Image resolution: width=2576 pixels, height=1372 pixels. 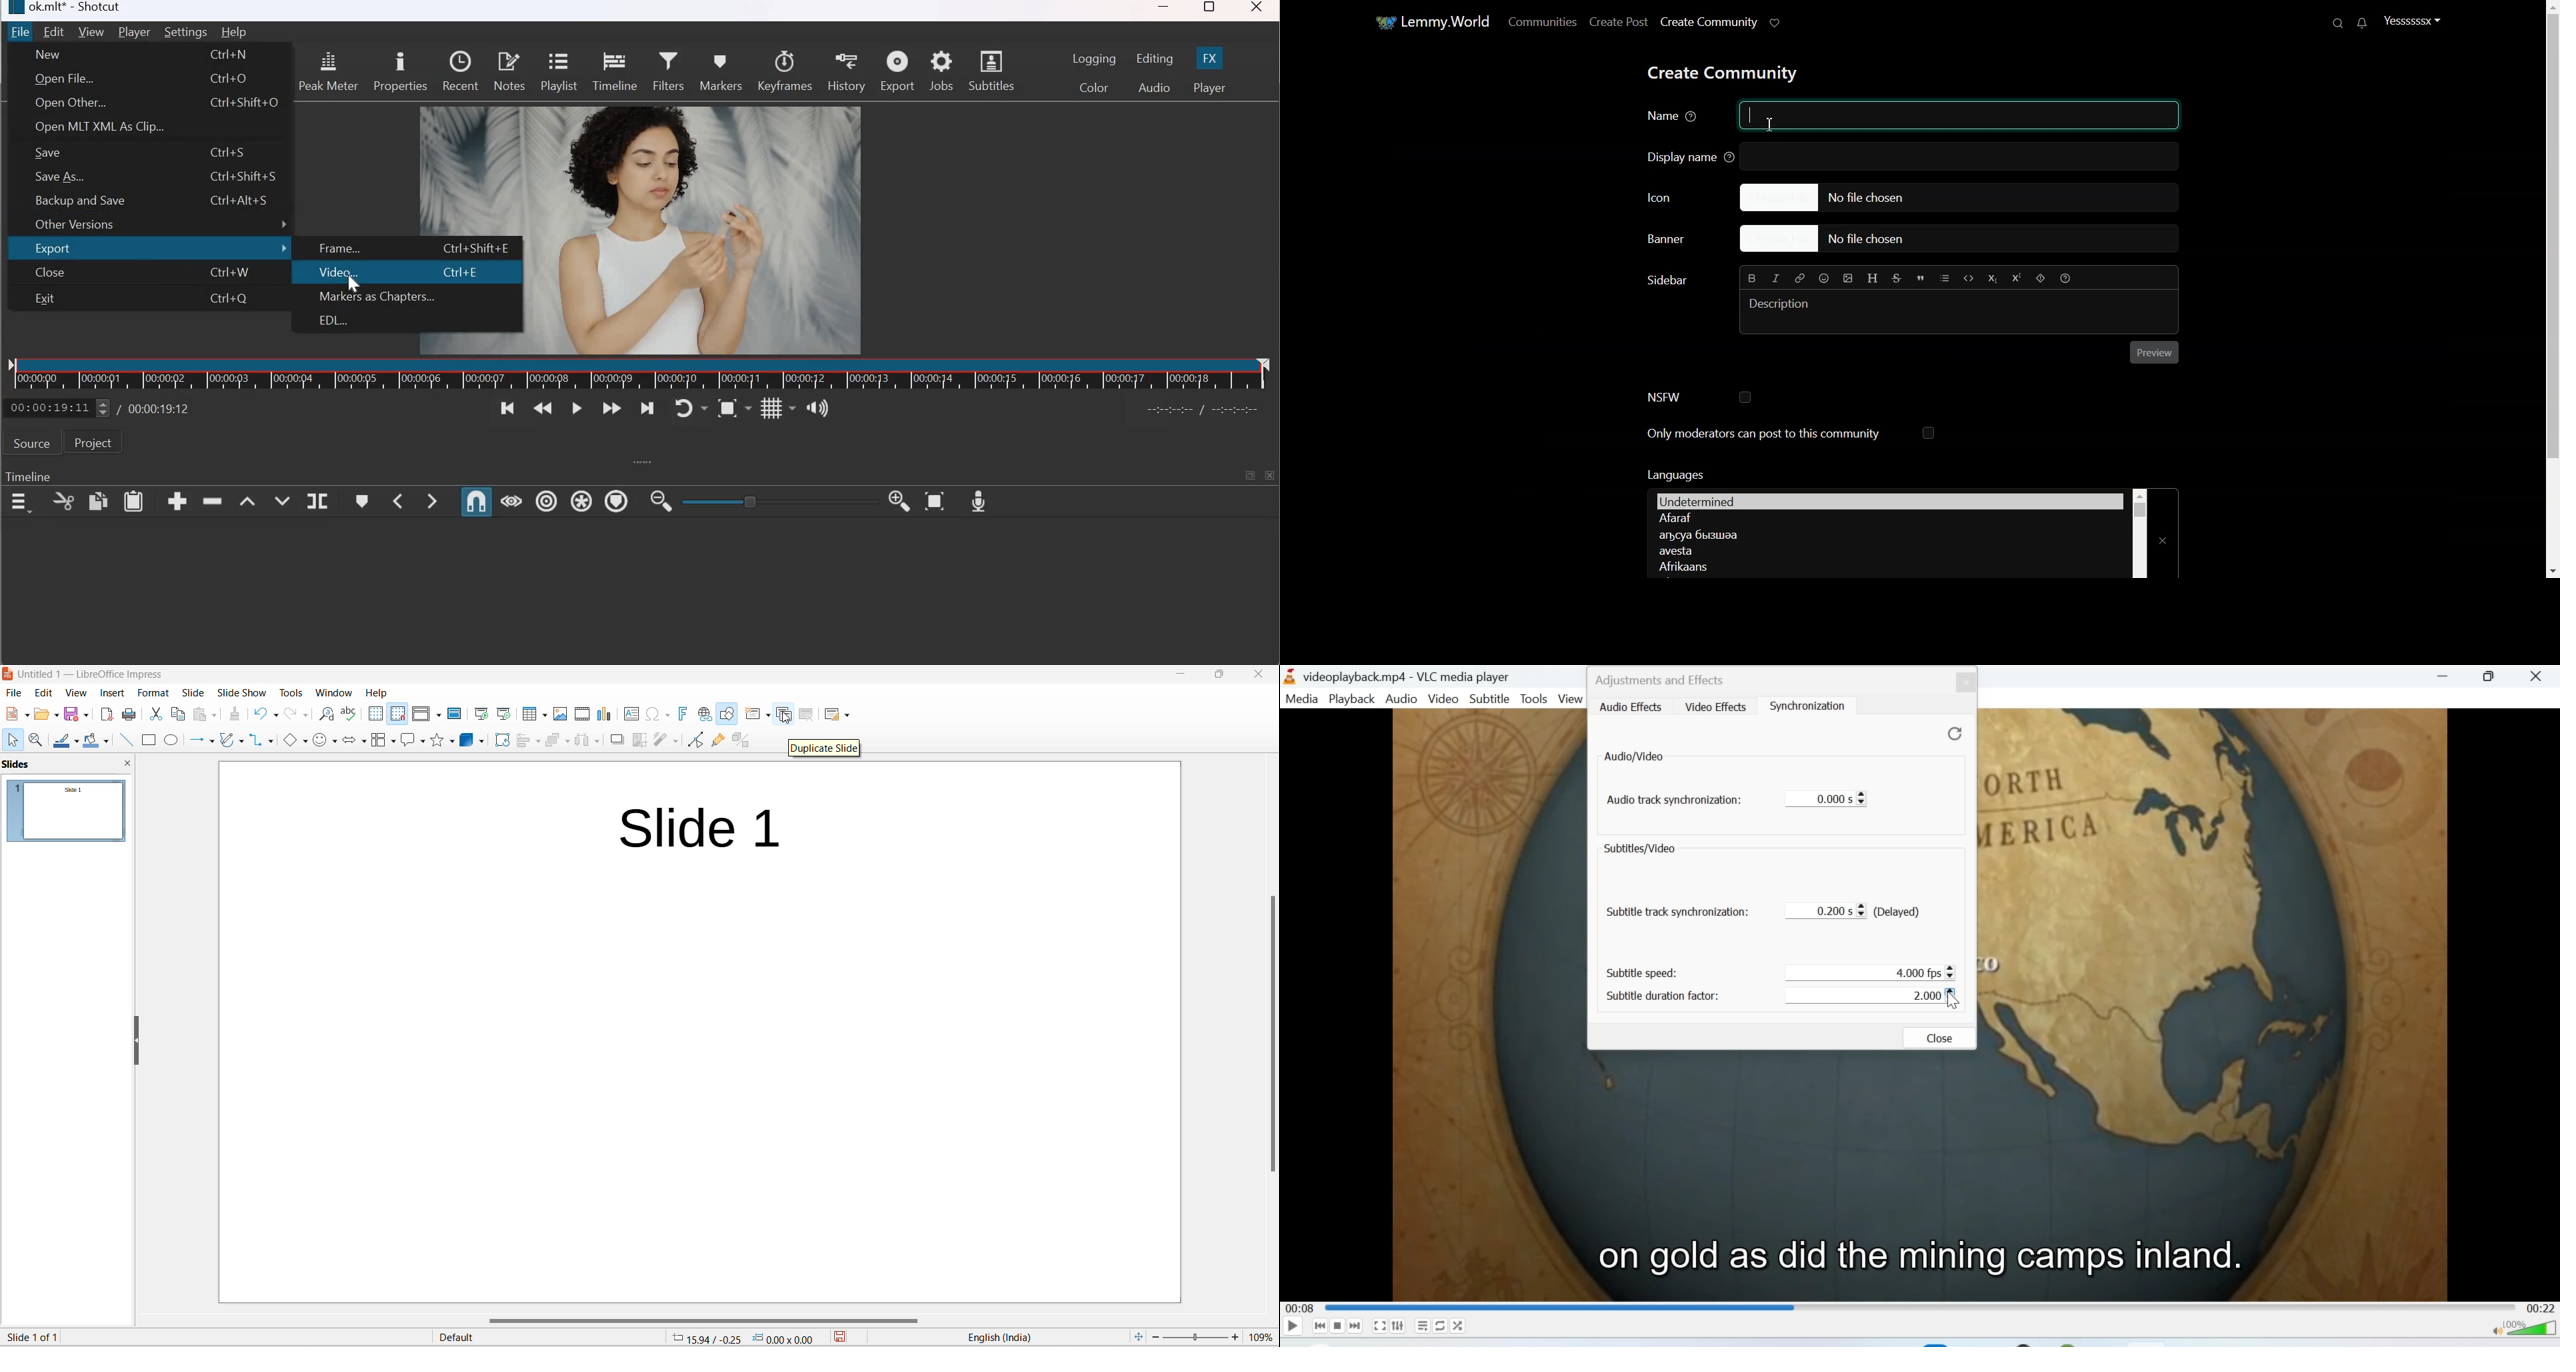 I want to click on View, so click(x=91, y=33).